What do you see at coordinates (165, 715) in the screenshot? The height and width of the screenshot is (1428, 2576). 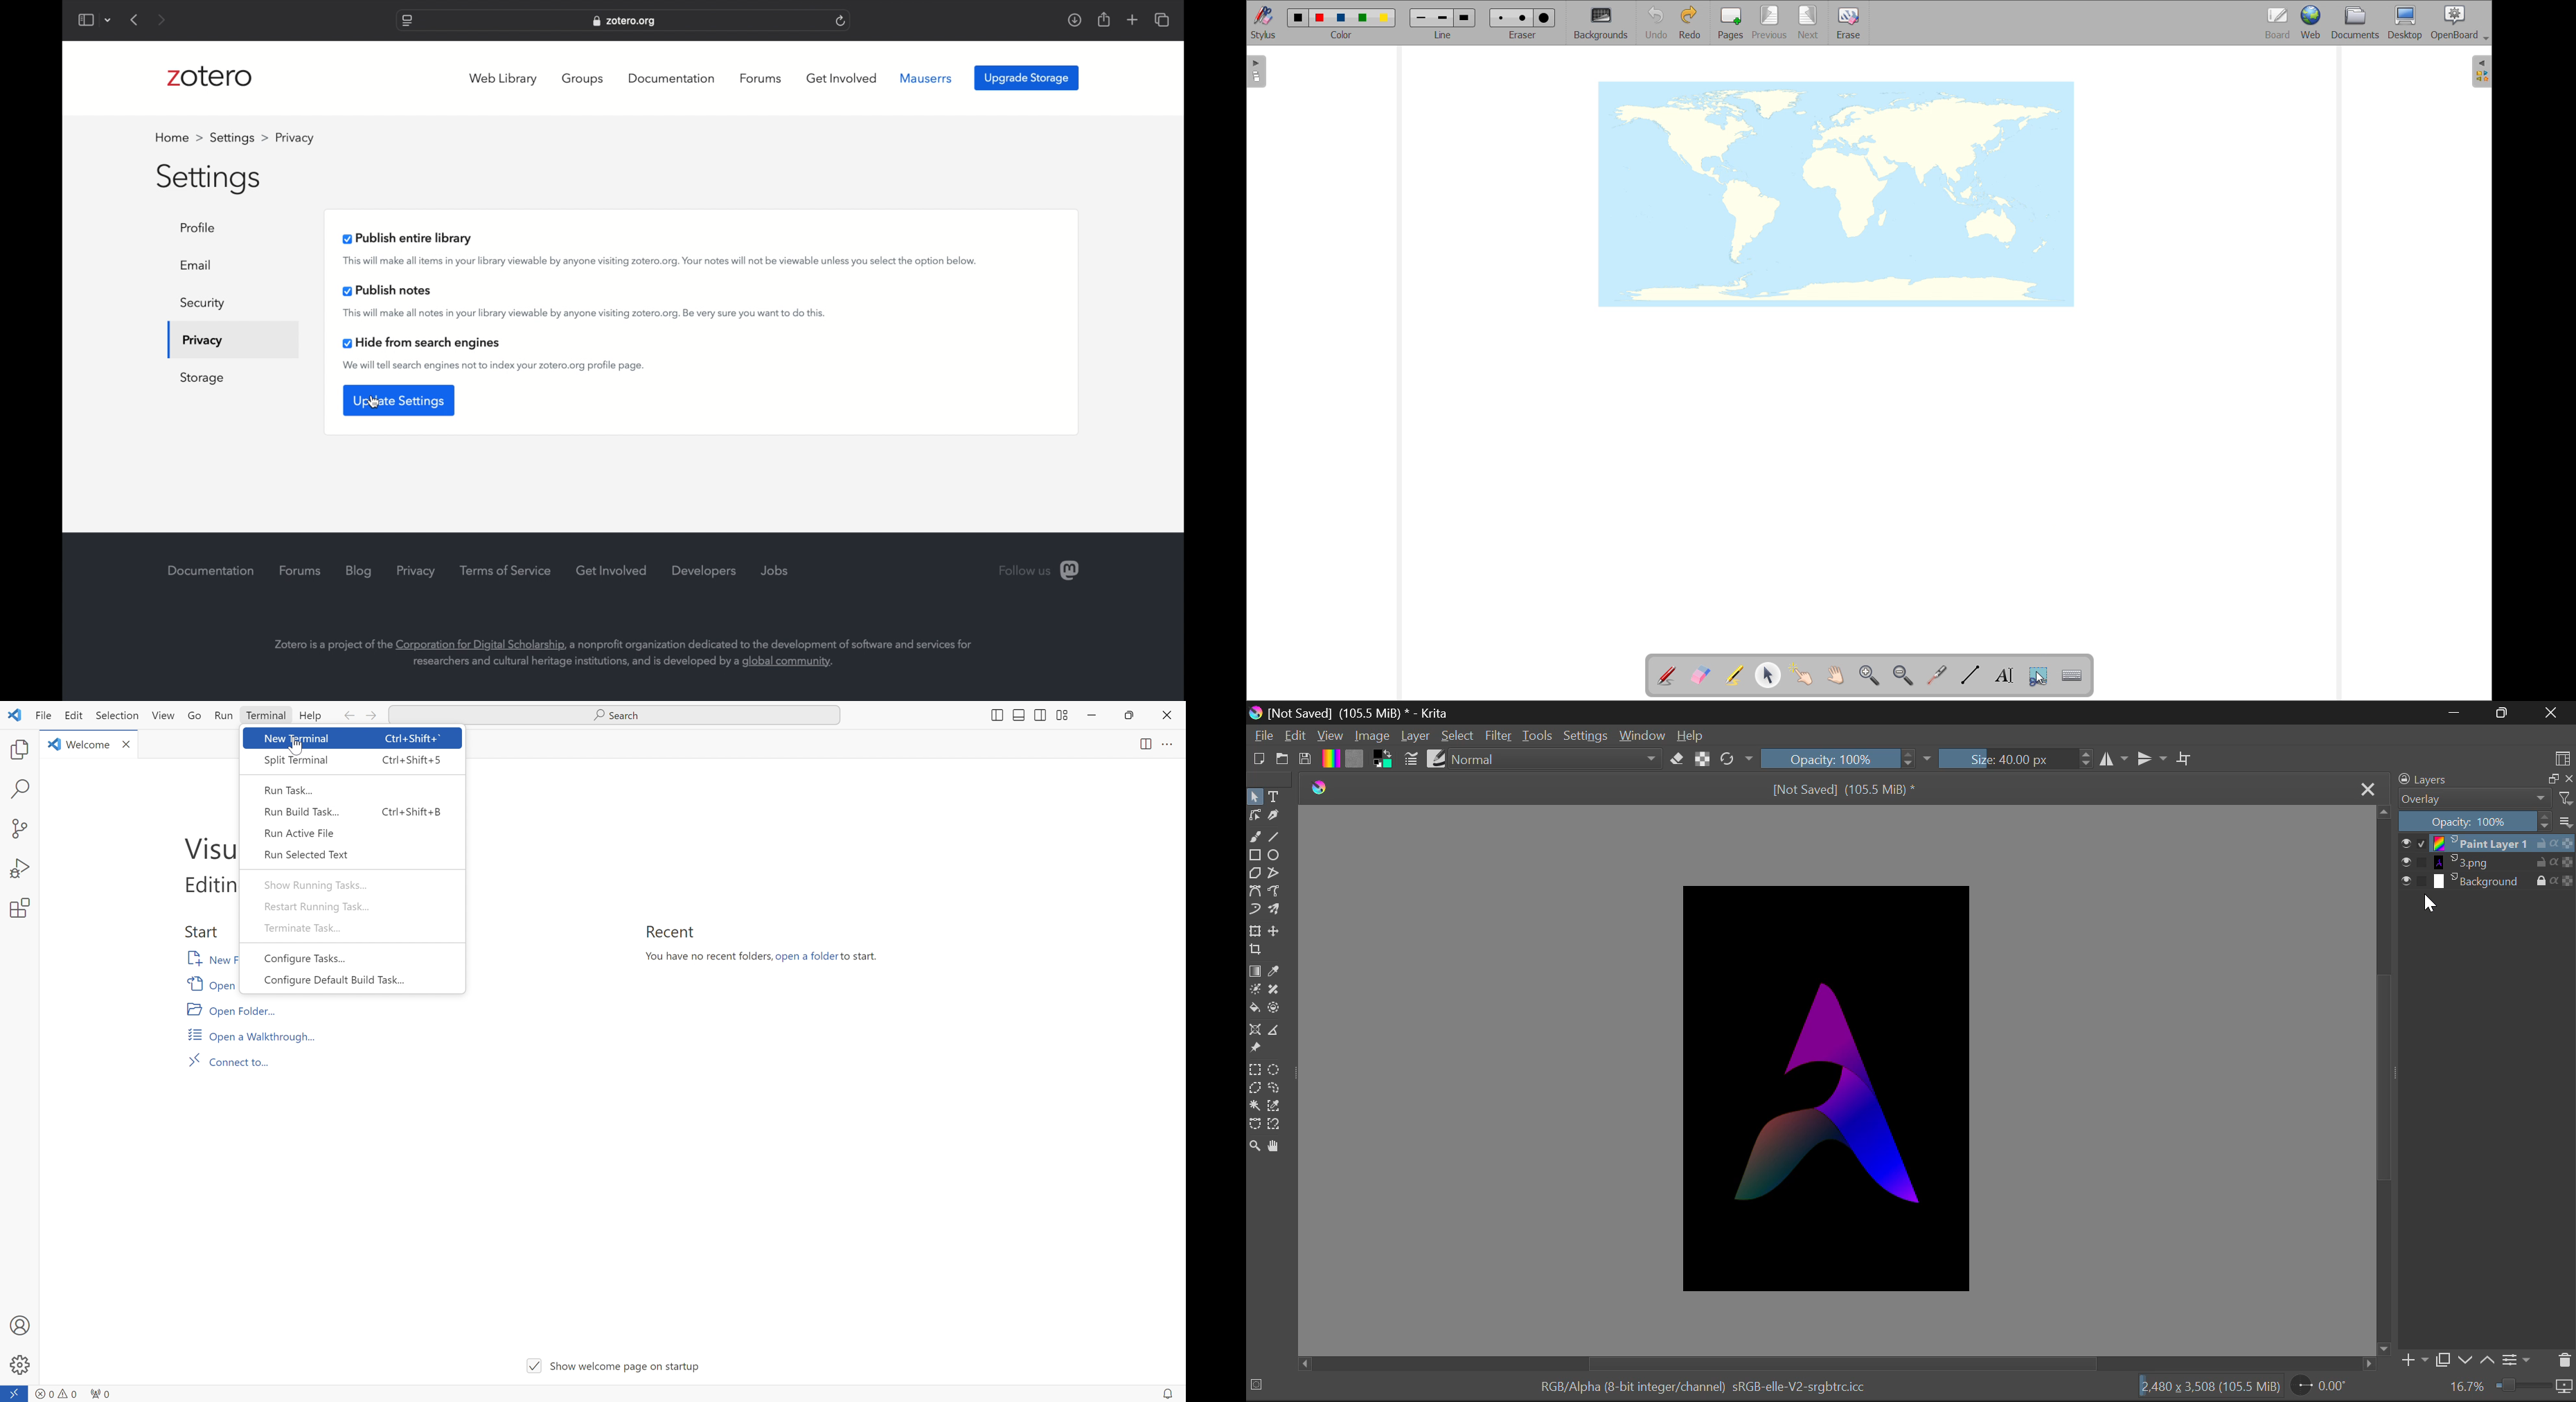 I see `View` at bounding box center [165, 715].